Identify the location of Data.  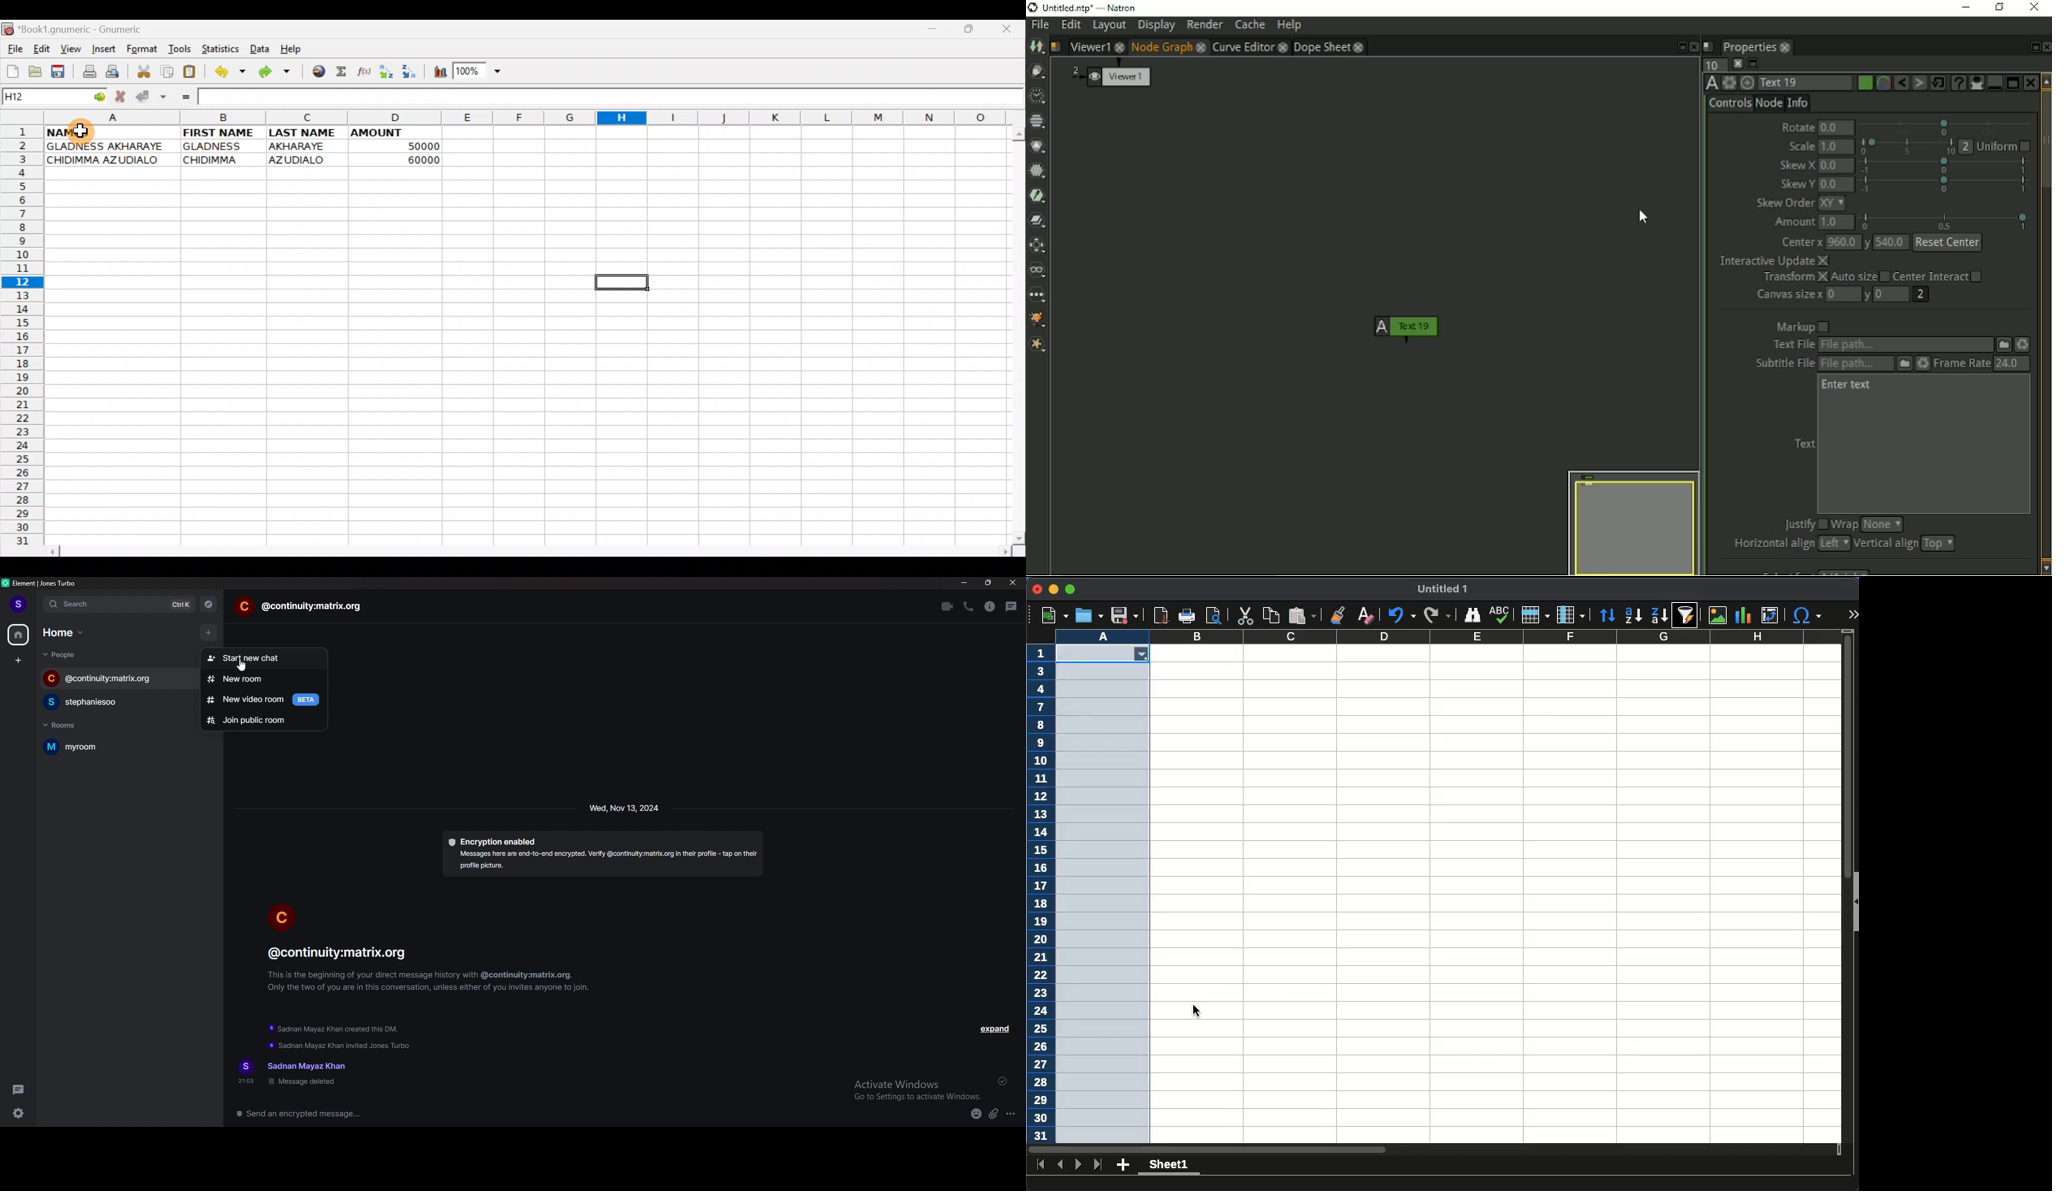
(258, 47).